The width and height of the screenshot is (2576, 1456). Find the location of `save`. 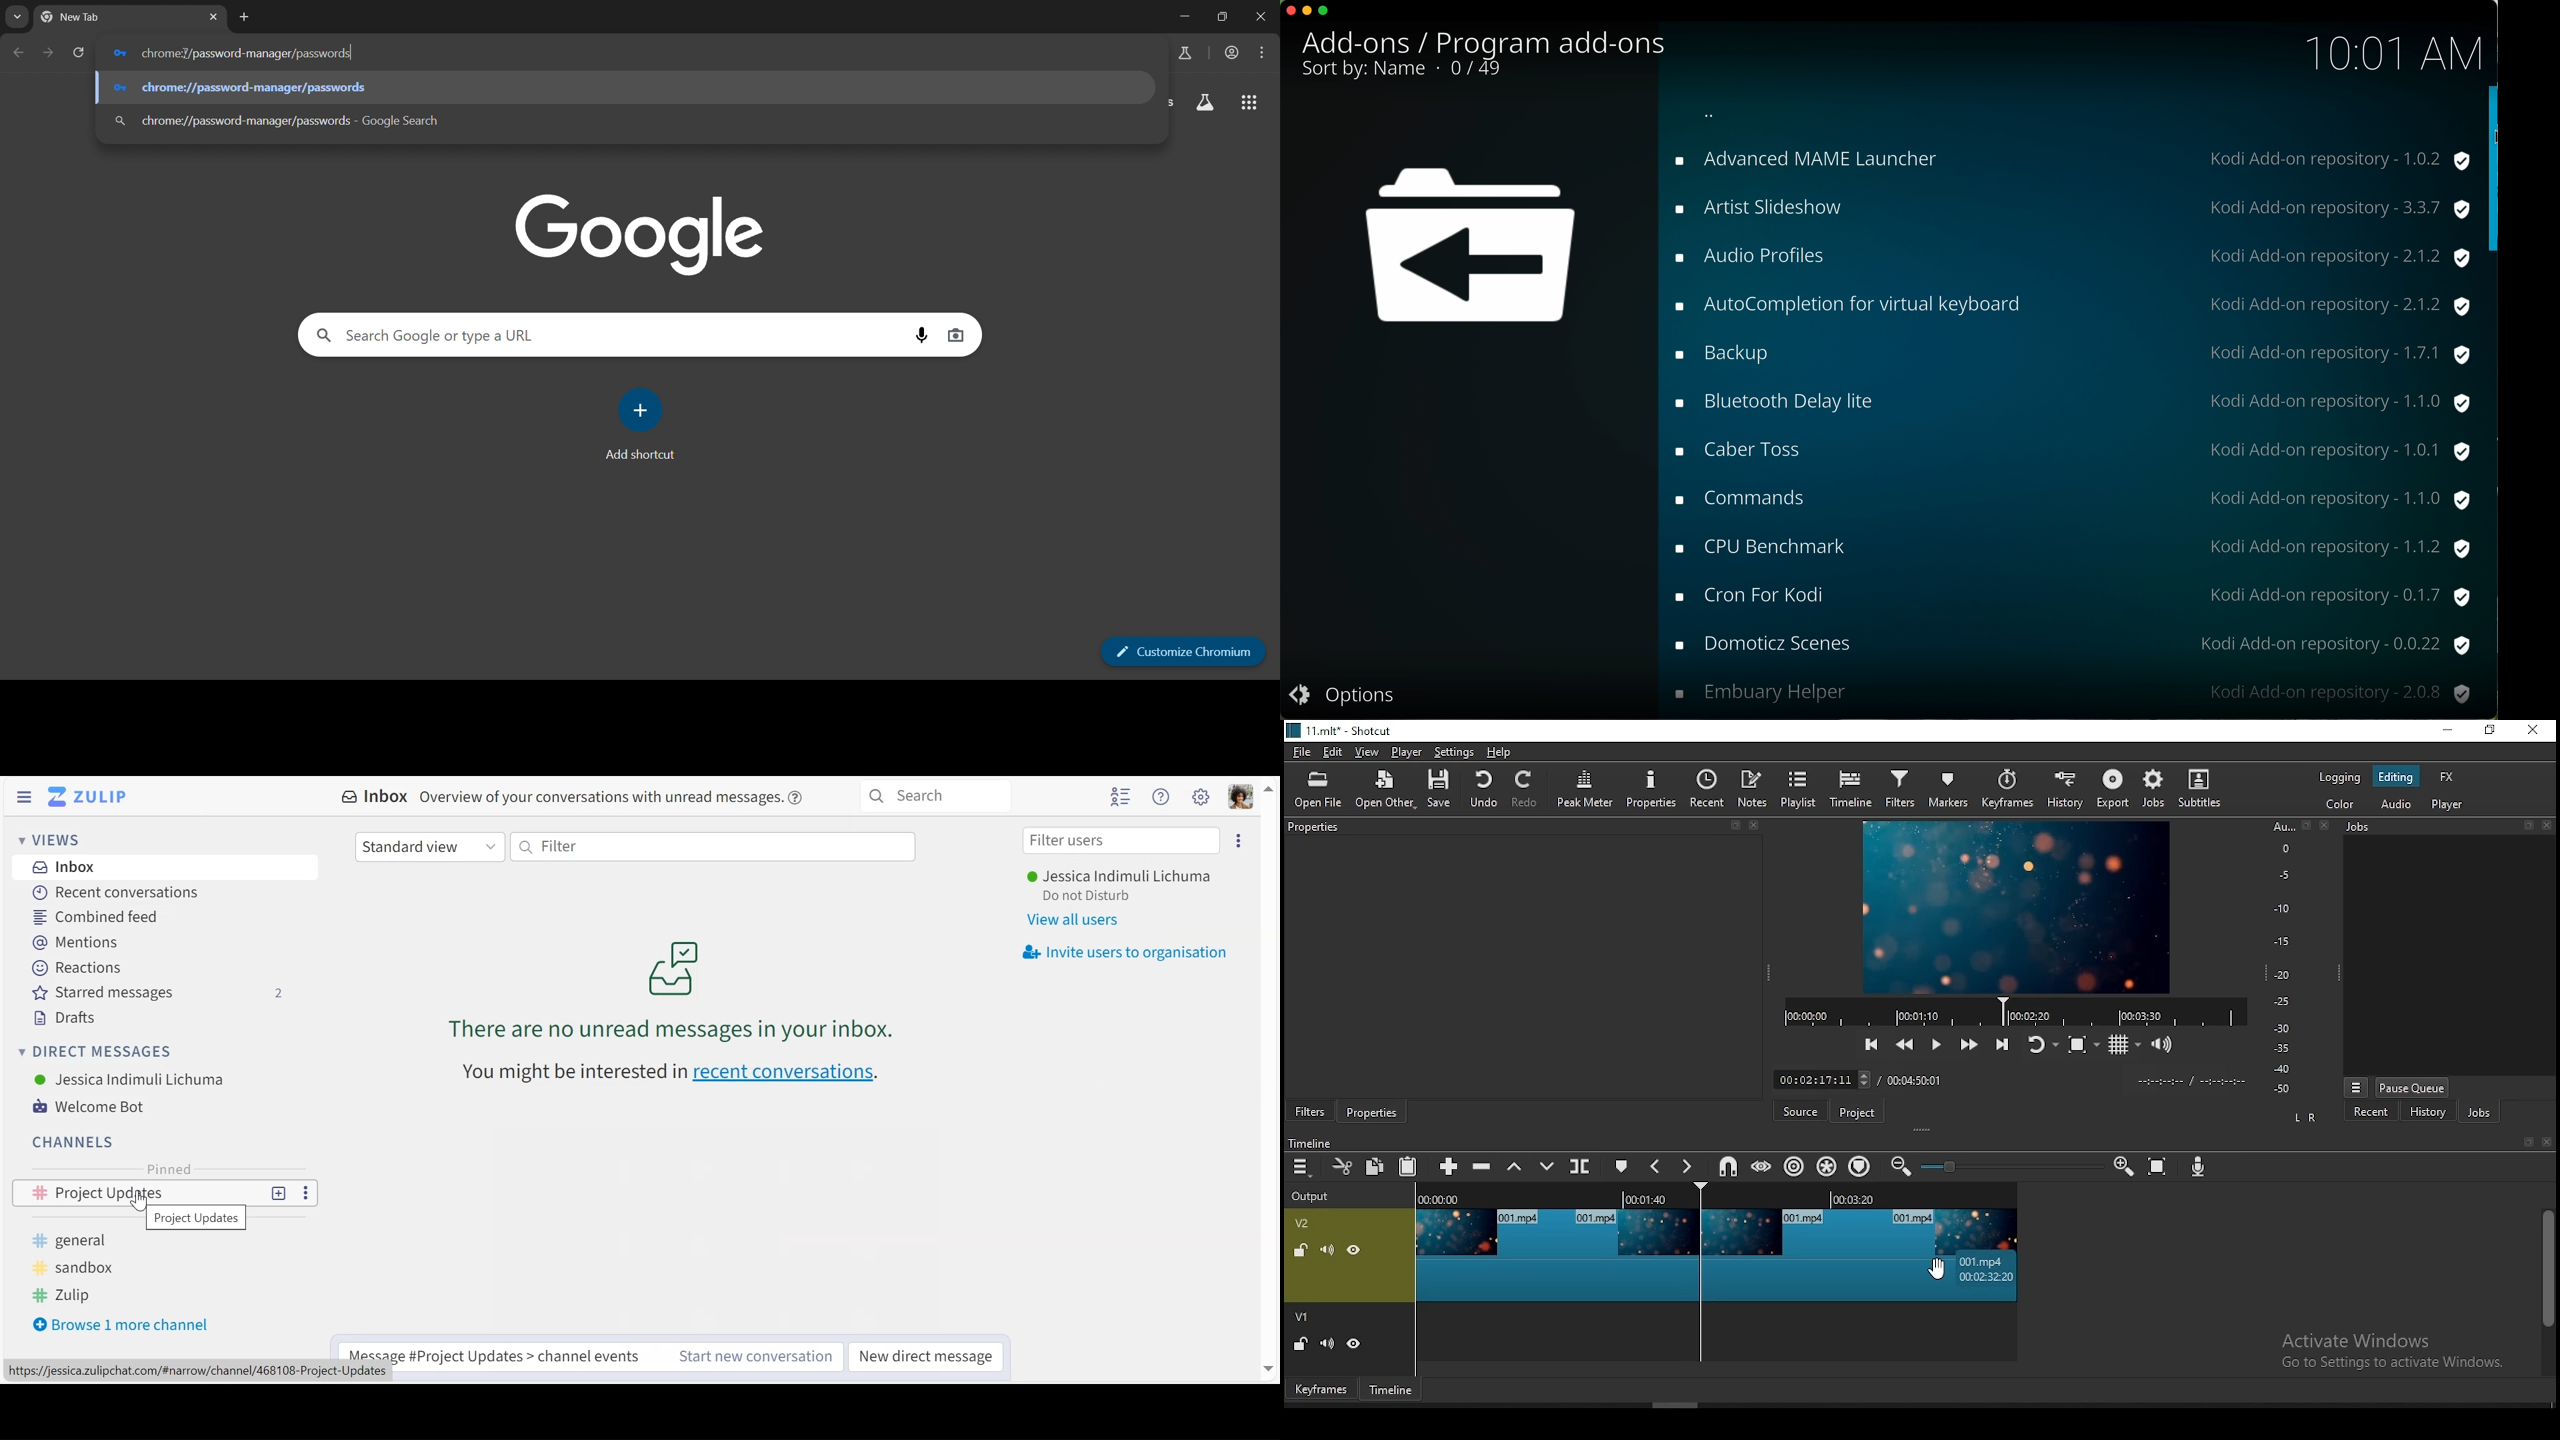

save is located at coordinates (1439, 788).